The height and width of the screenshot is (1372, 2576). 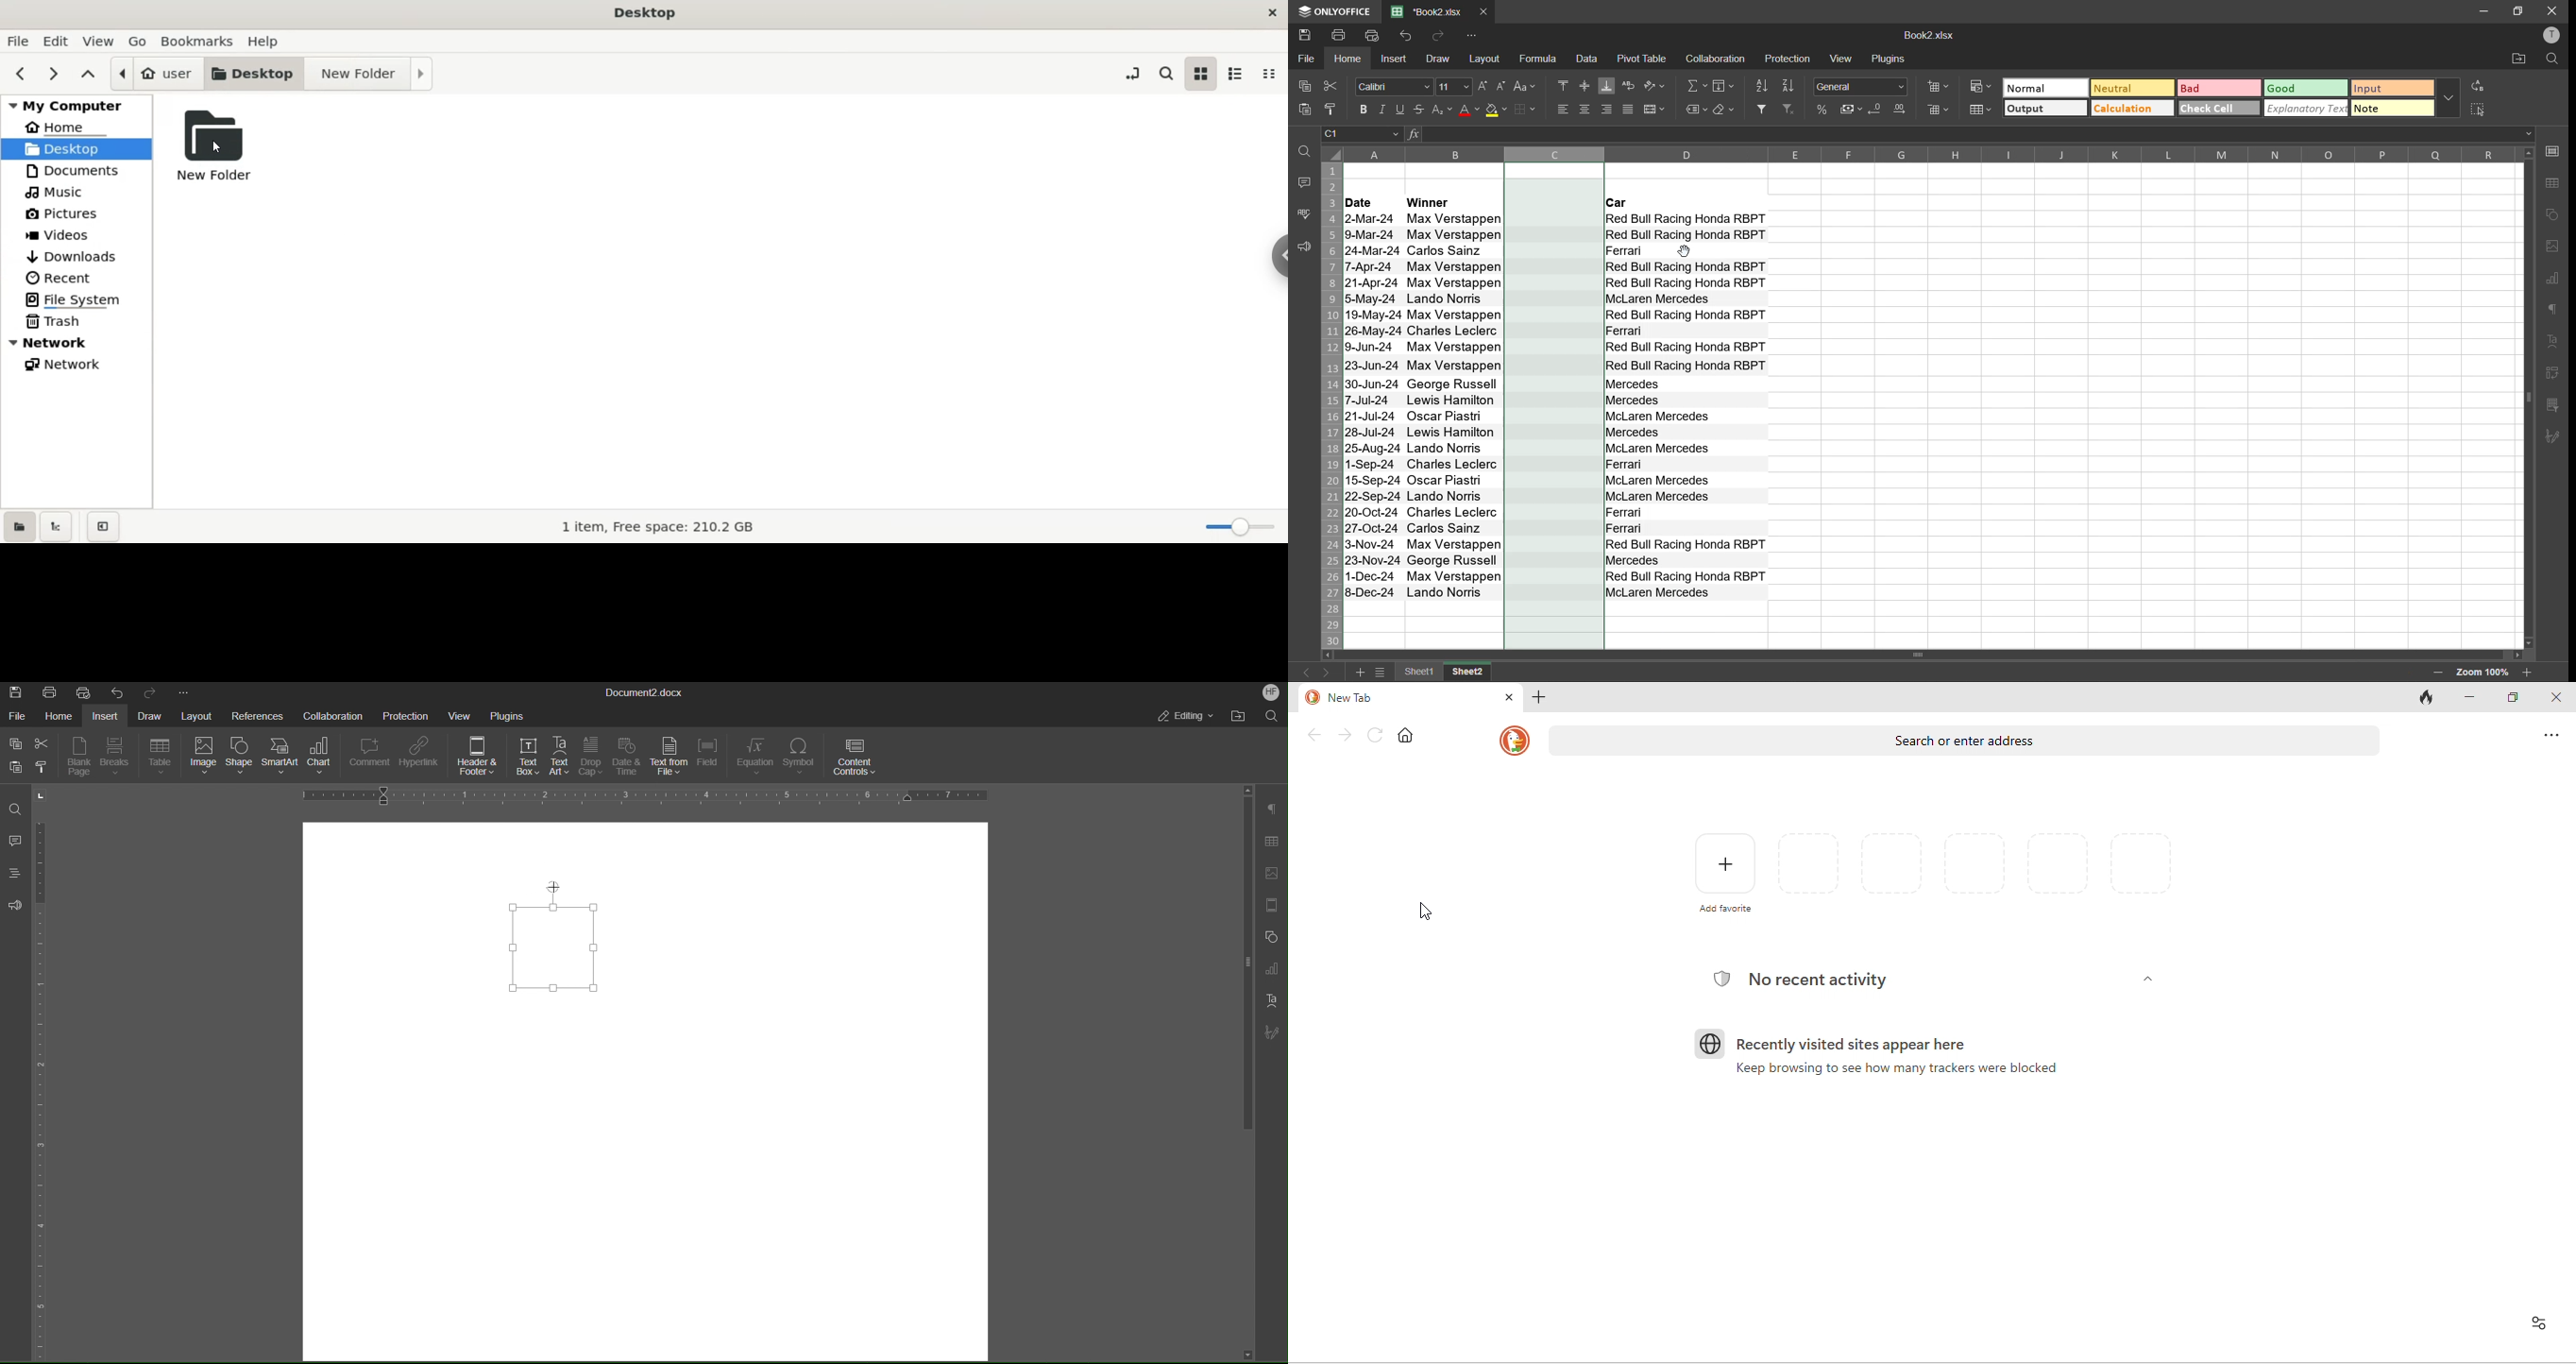 What do you see at coordinates (2131, 109) in the screenshot?
I see `calculation` at bounding box center [2131, 109].